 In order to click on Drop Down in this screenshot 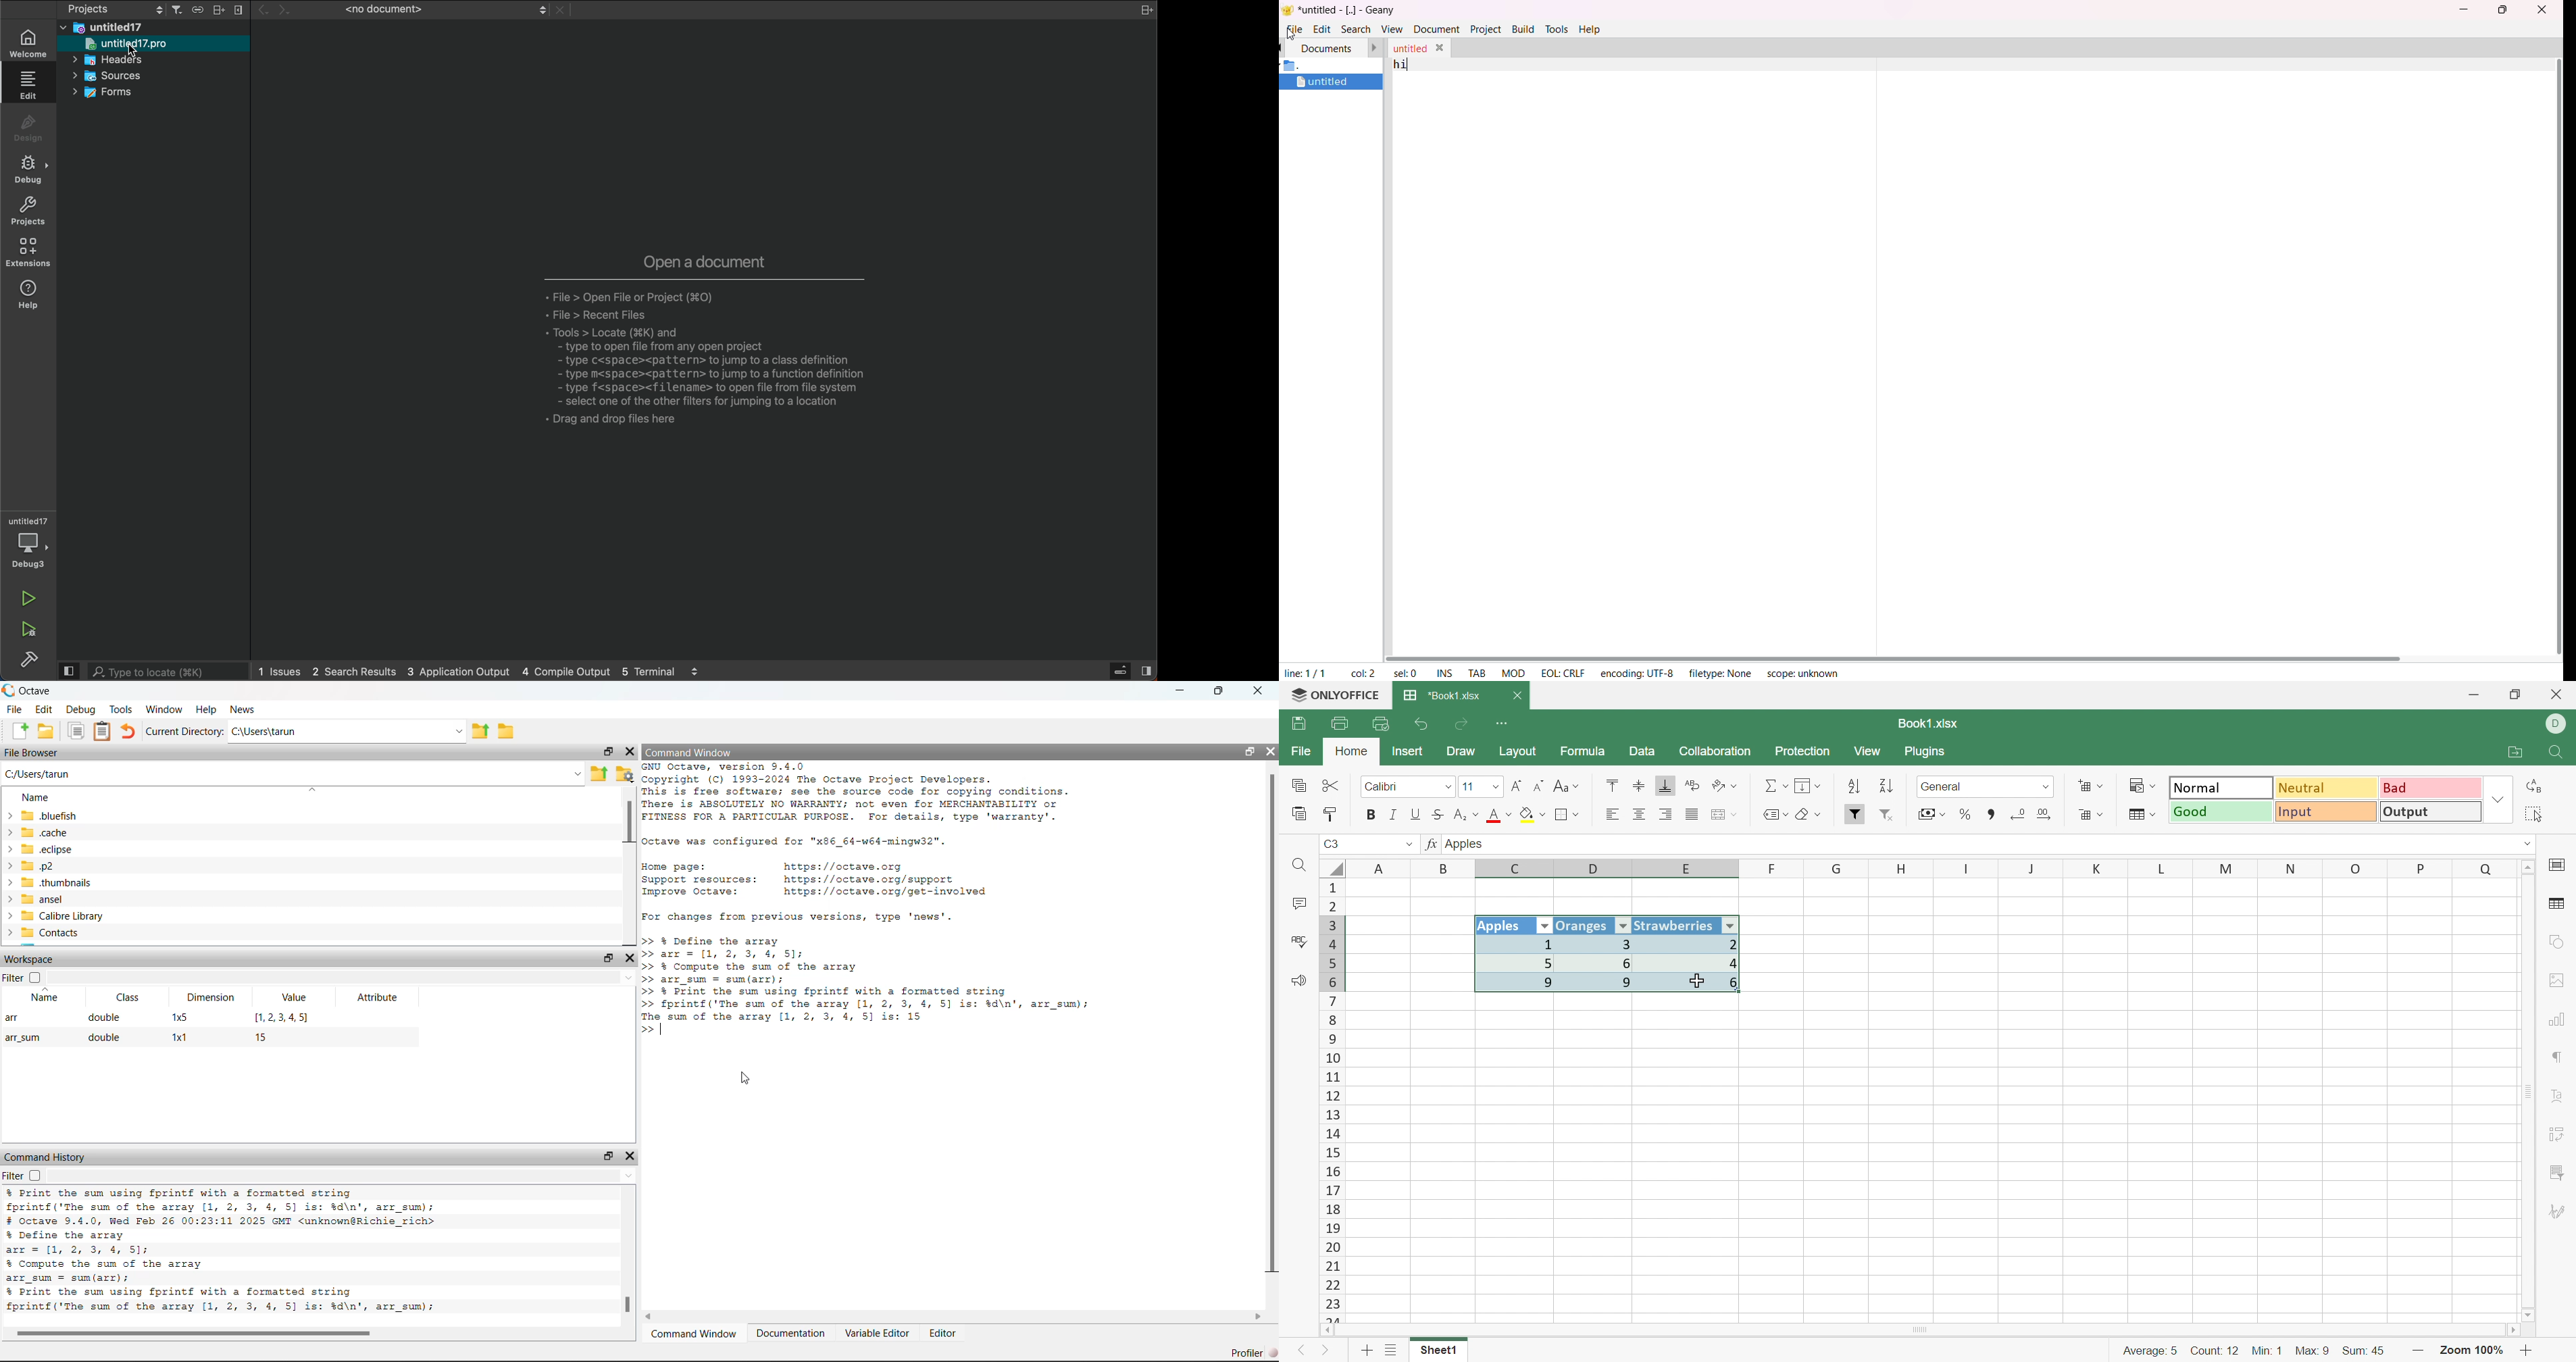, I will do `click(2498, 801)`.